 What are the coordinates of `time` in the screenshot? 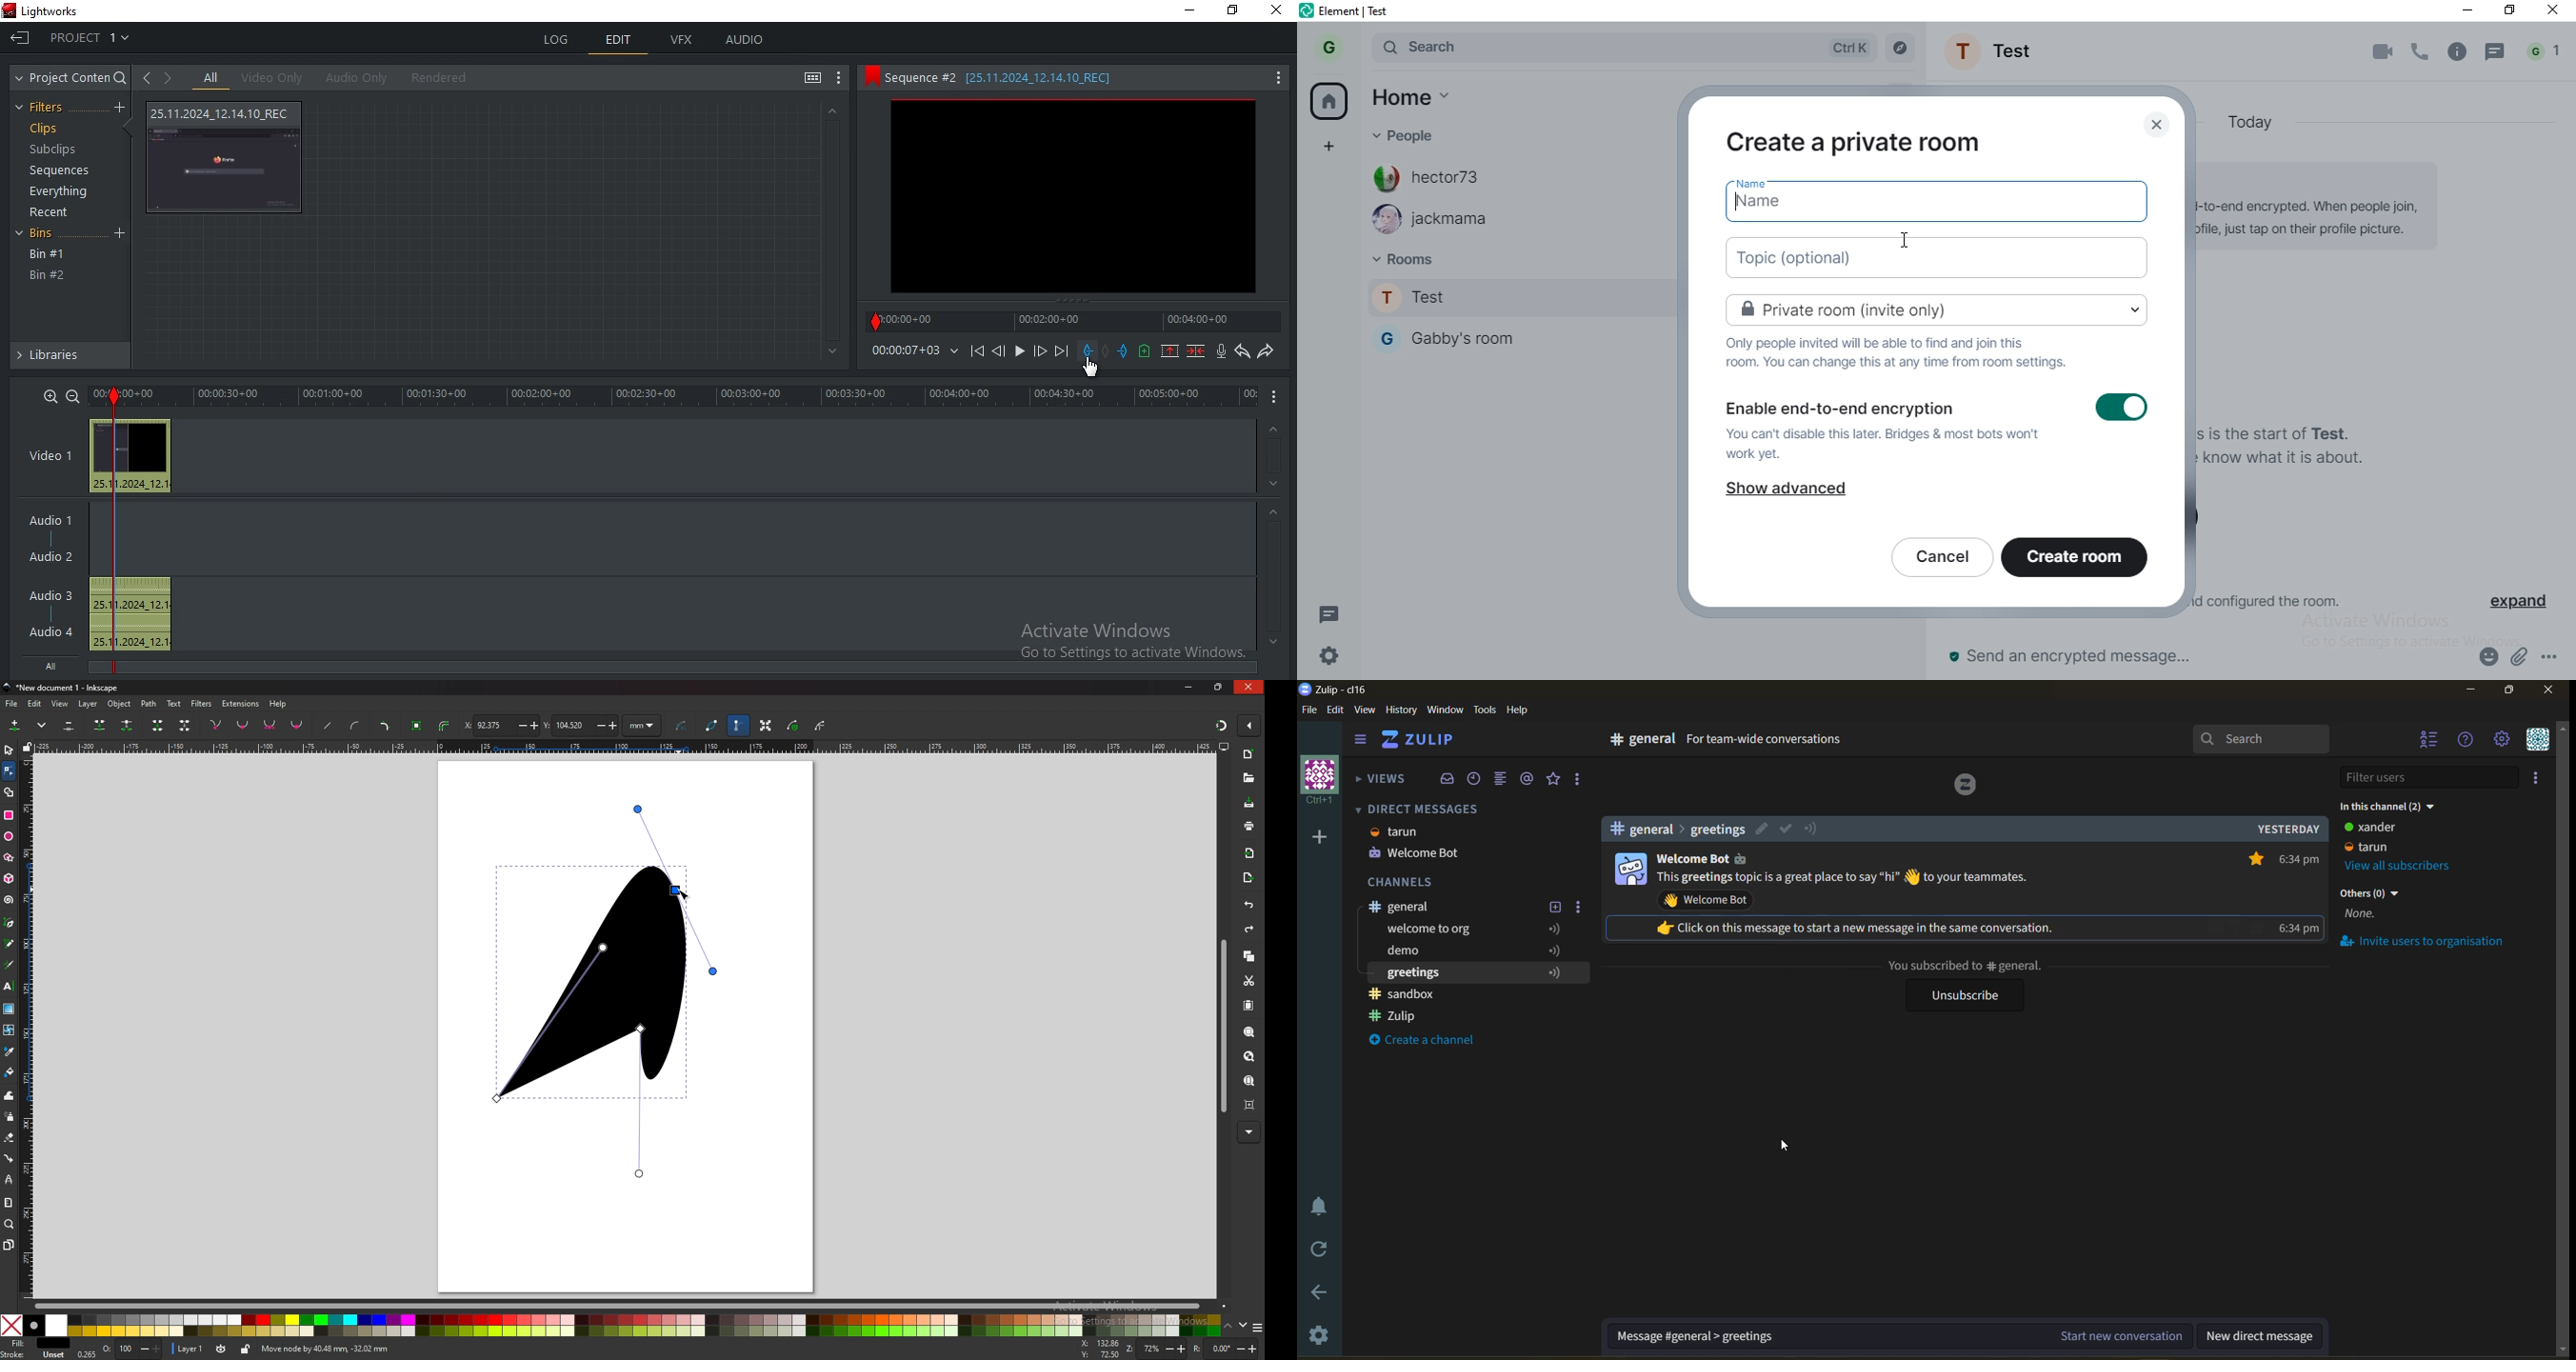 It's located at (912, 350).